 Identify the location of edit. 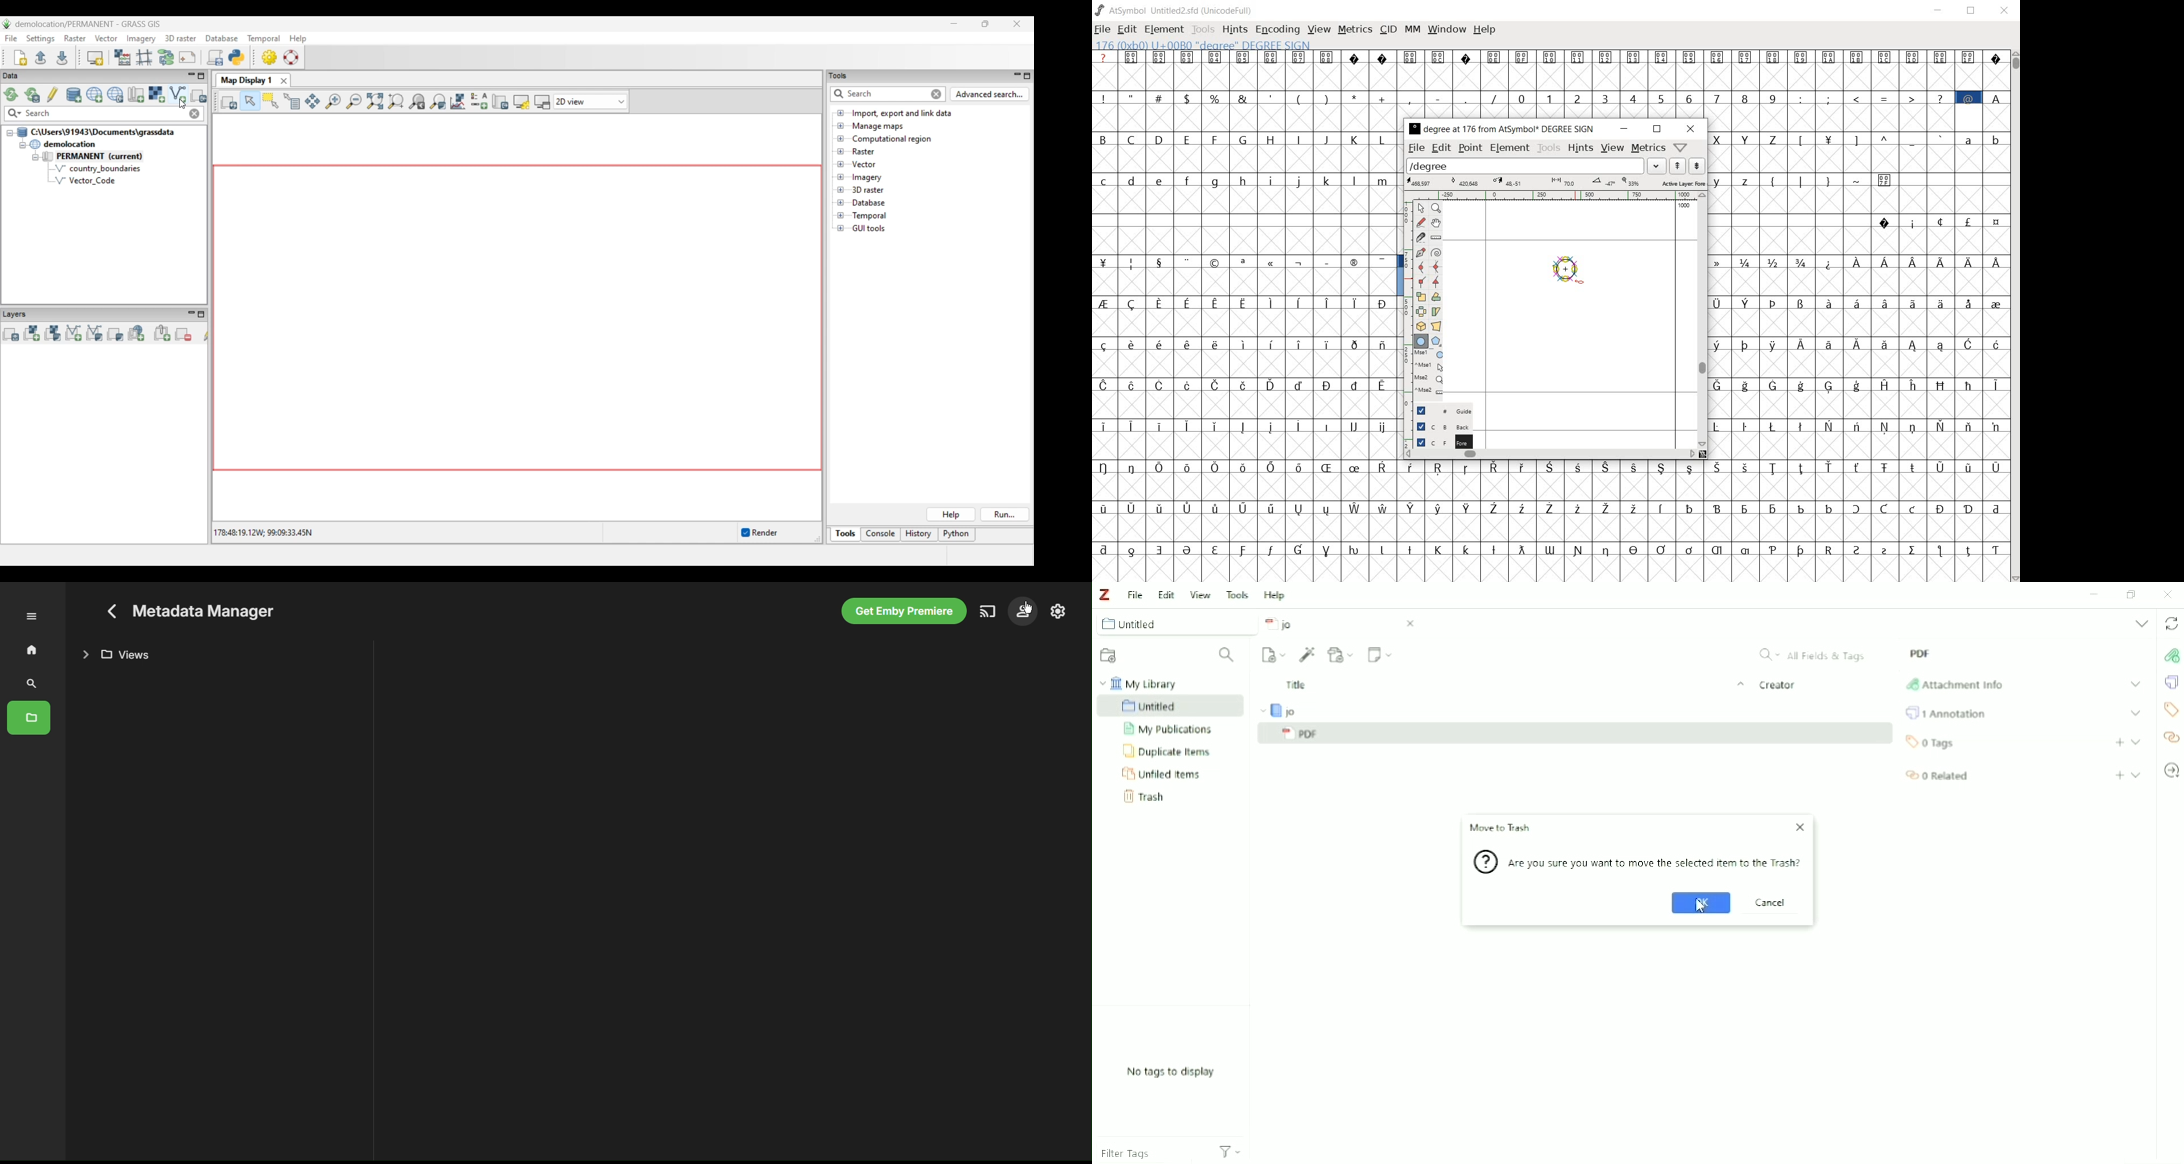
(1443, 149).